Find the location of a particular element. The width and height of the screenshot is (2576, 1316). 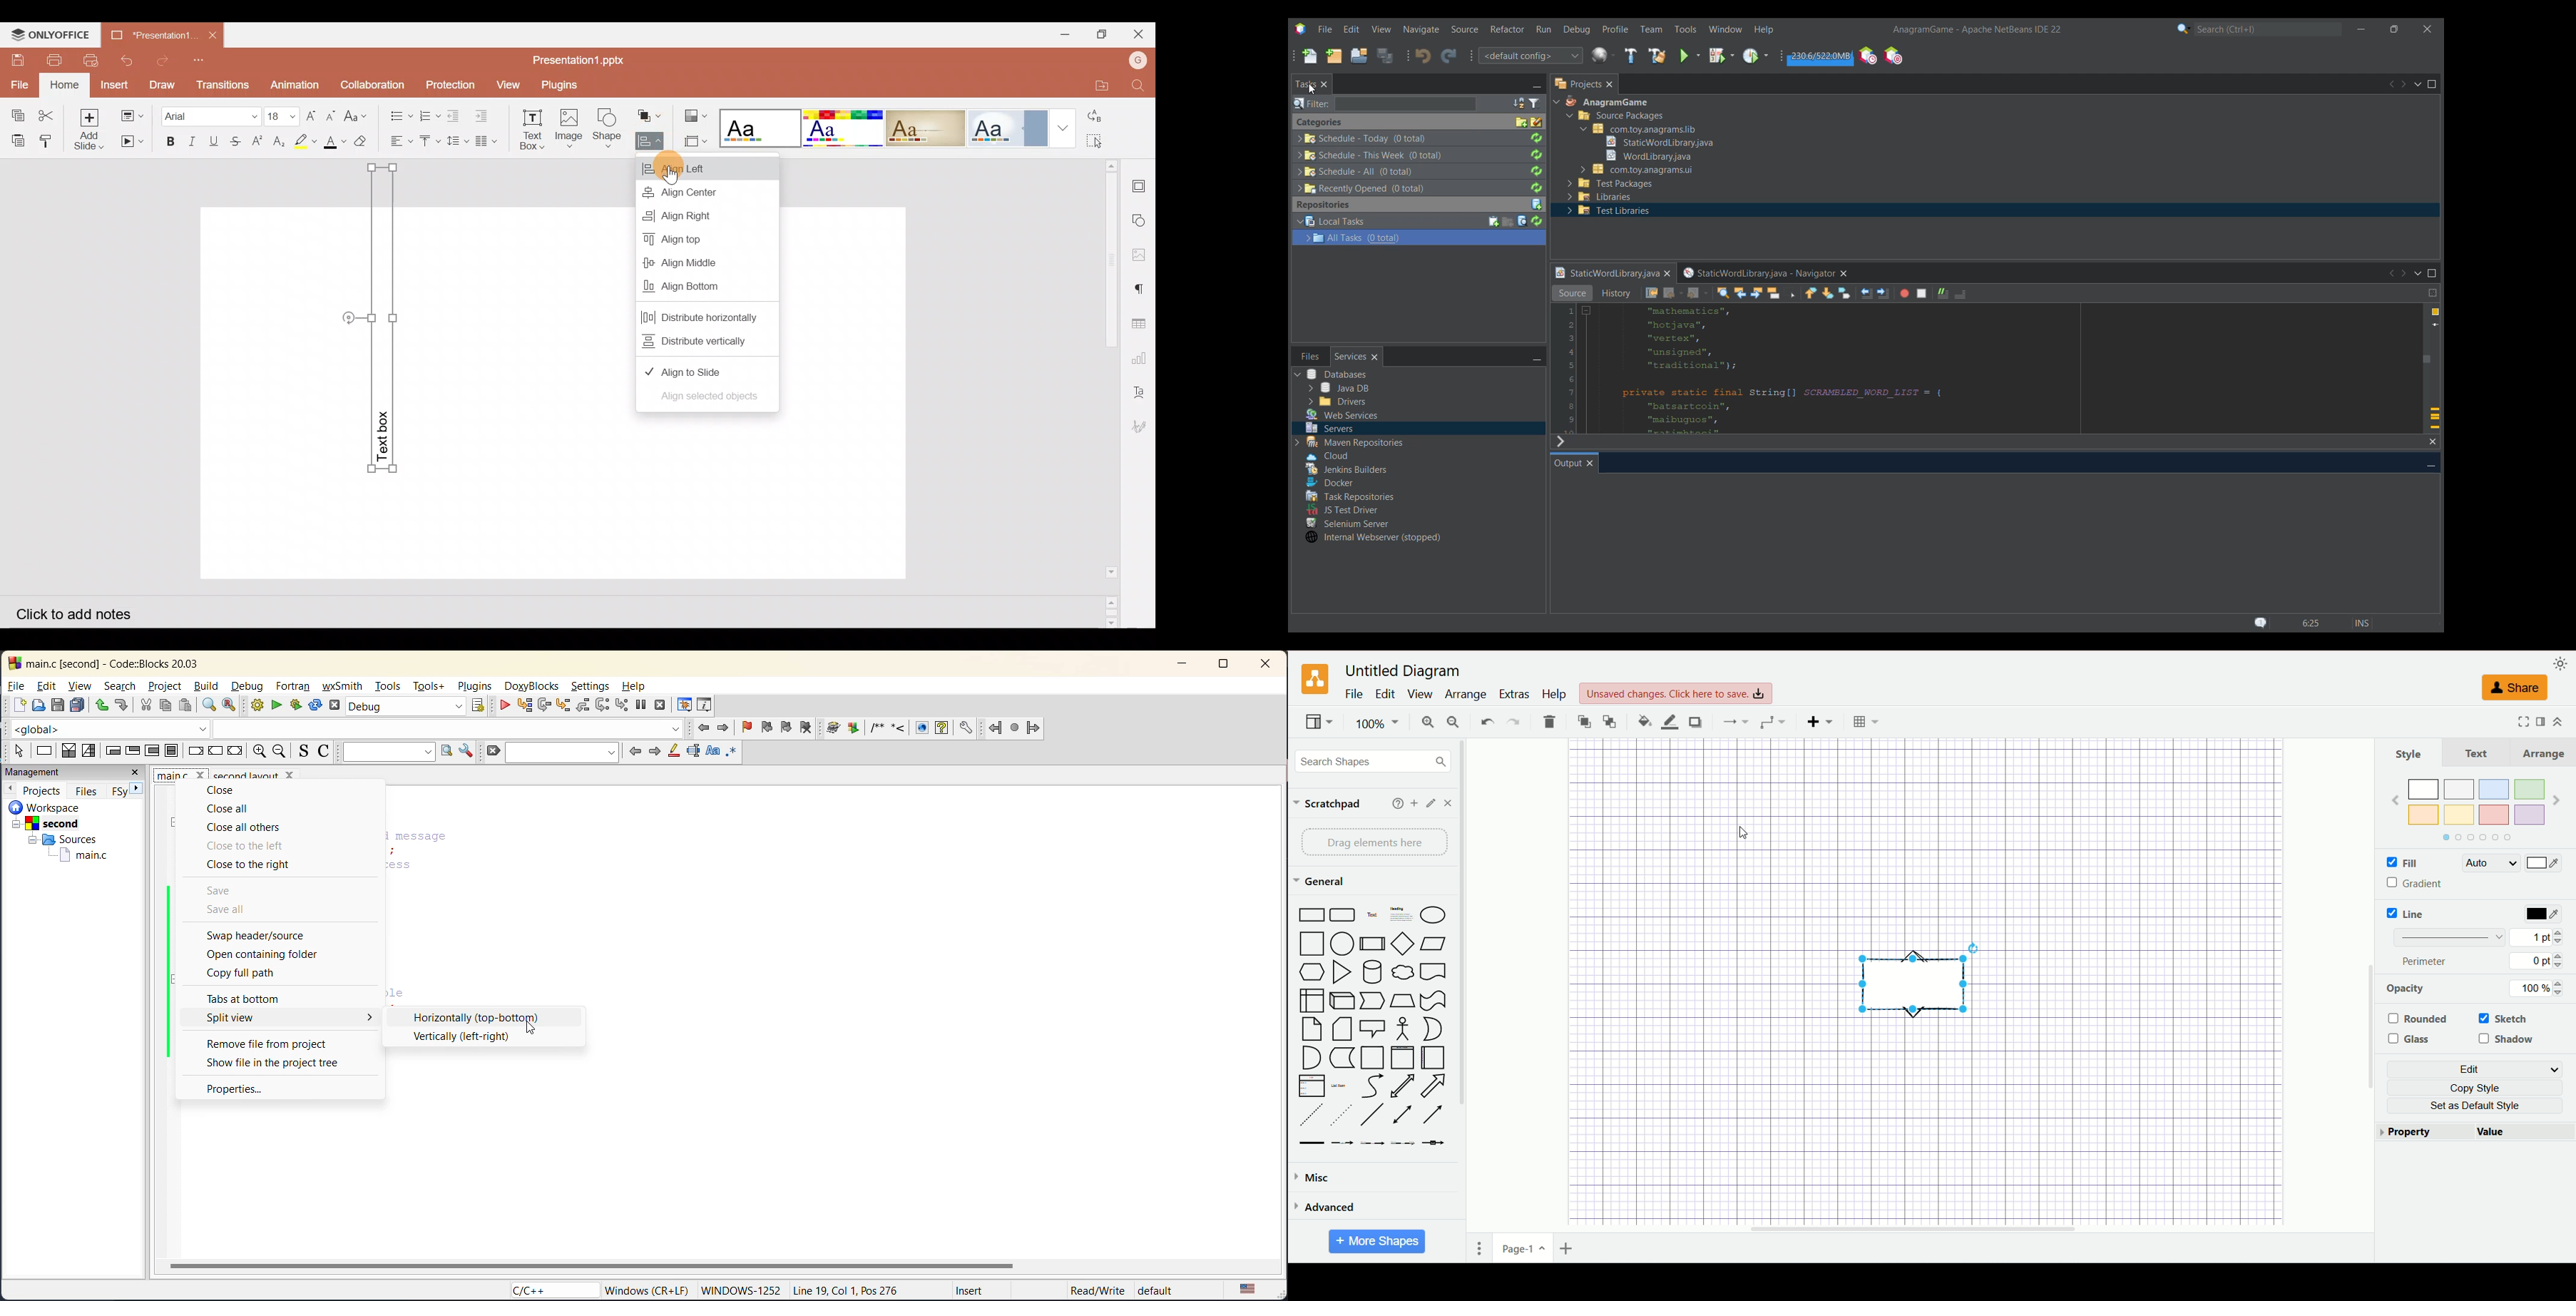

zoom out is located at coordinates (1451, 723).